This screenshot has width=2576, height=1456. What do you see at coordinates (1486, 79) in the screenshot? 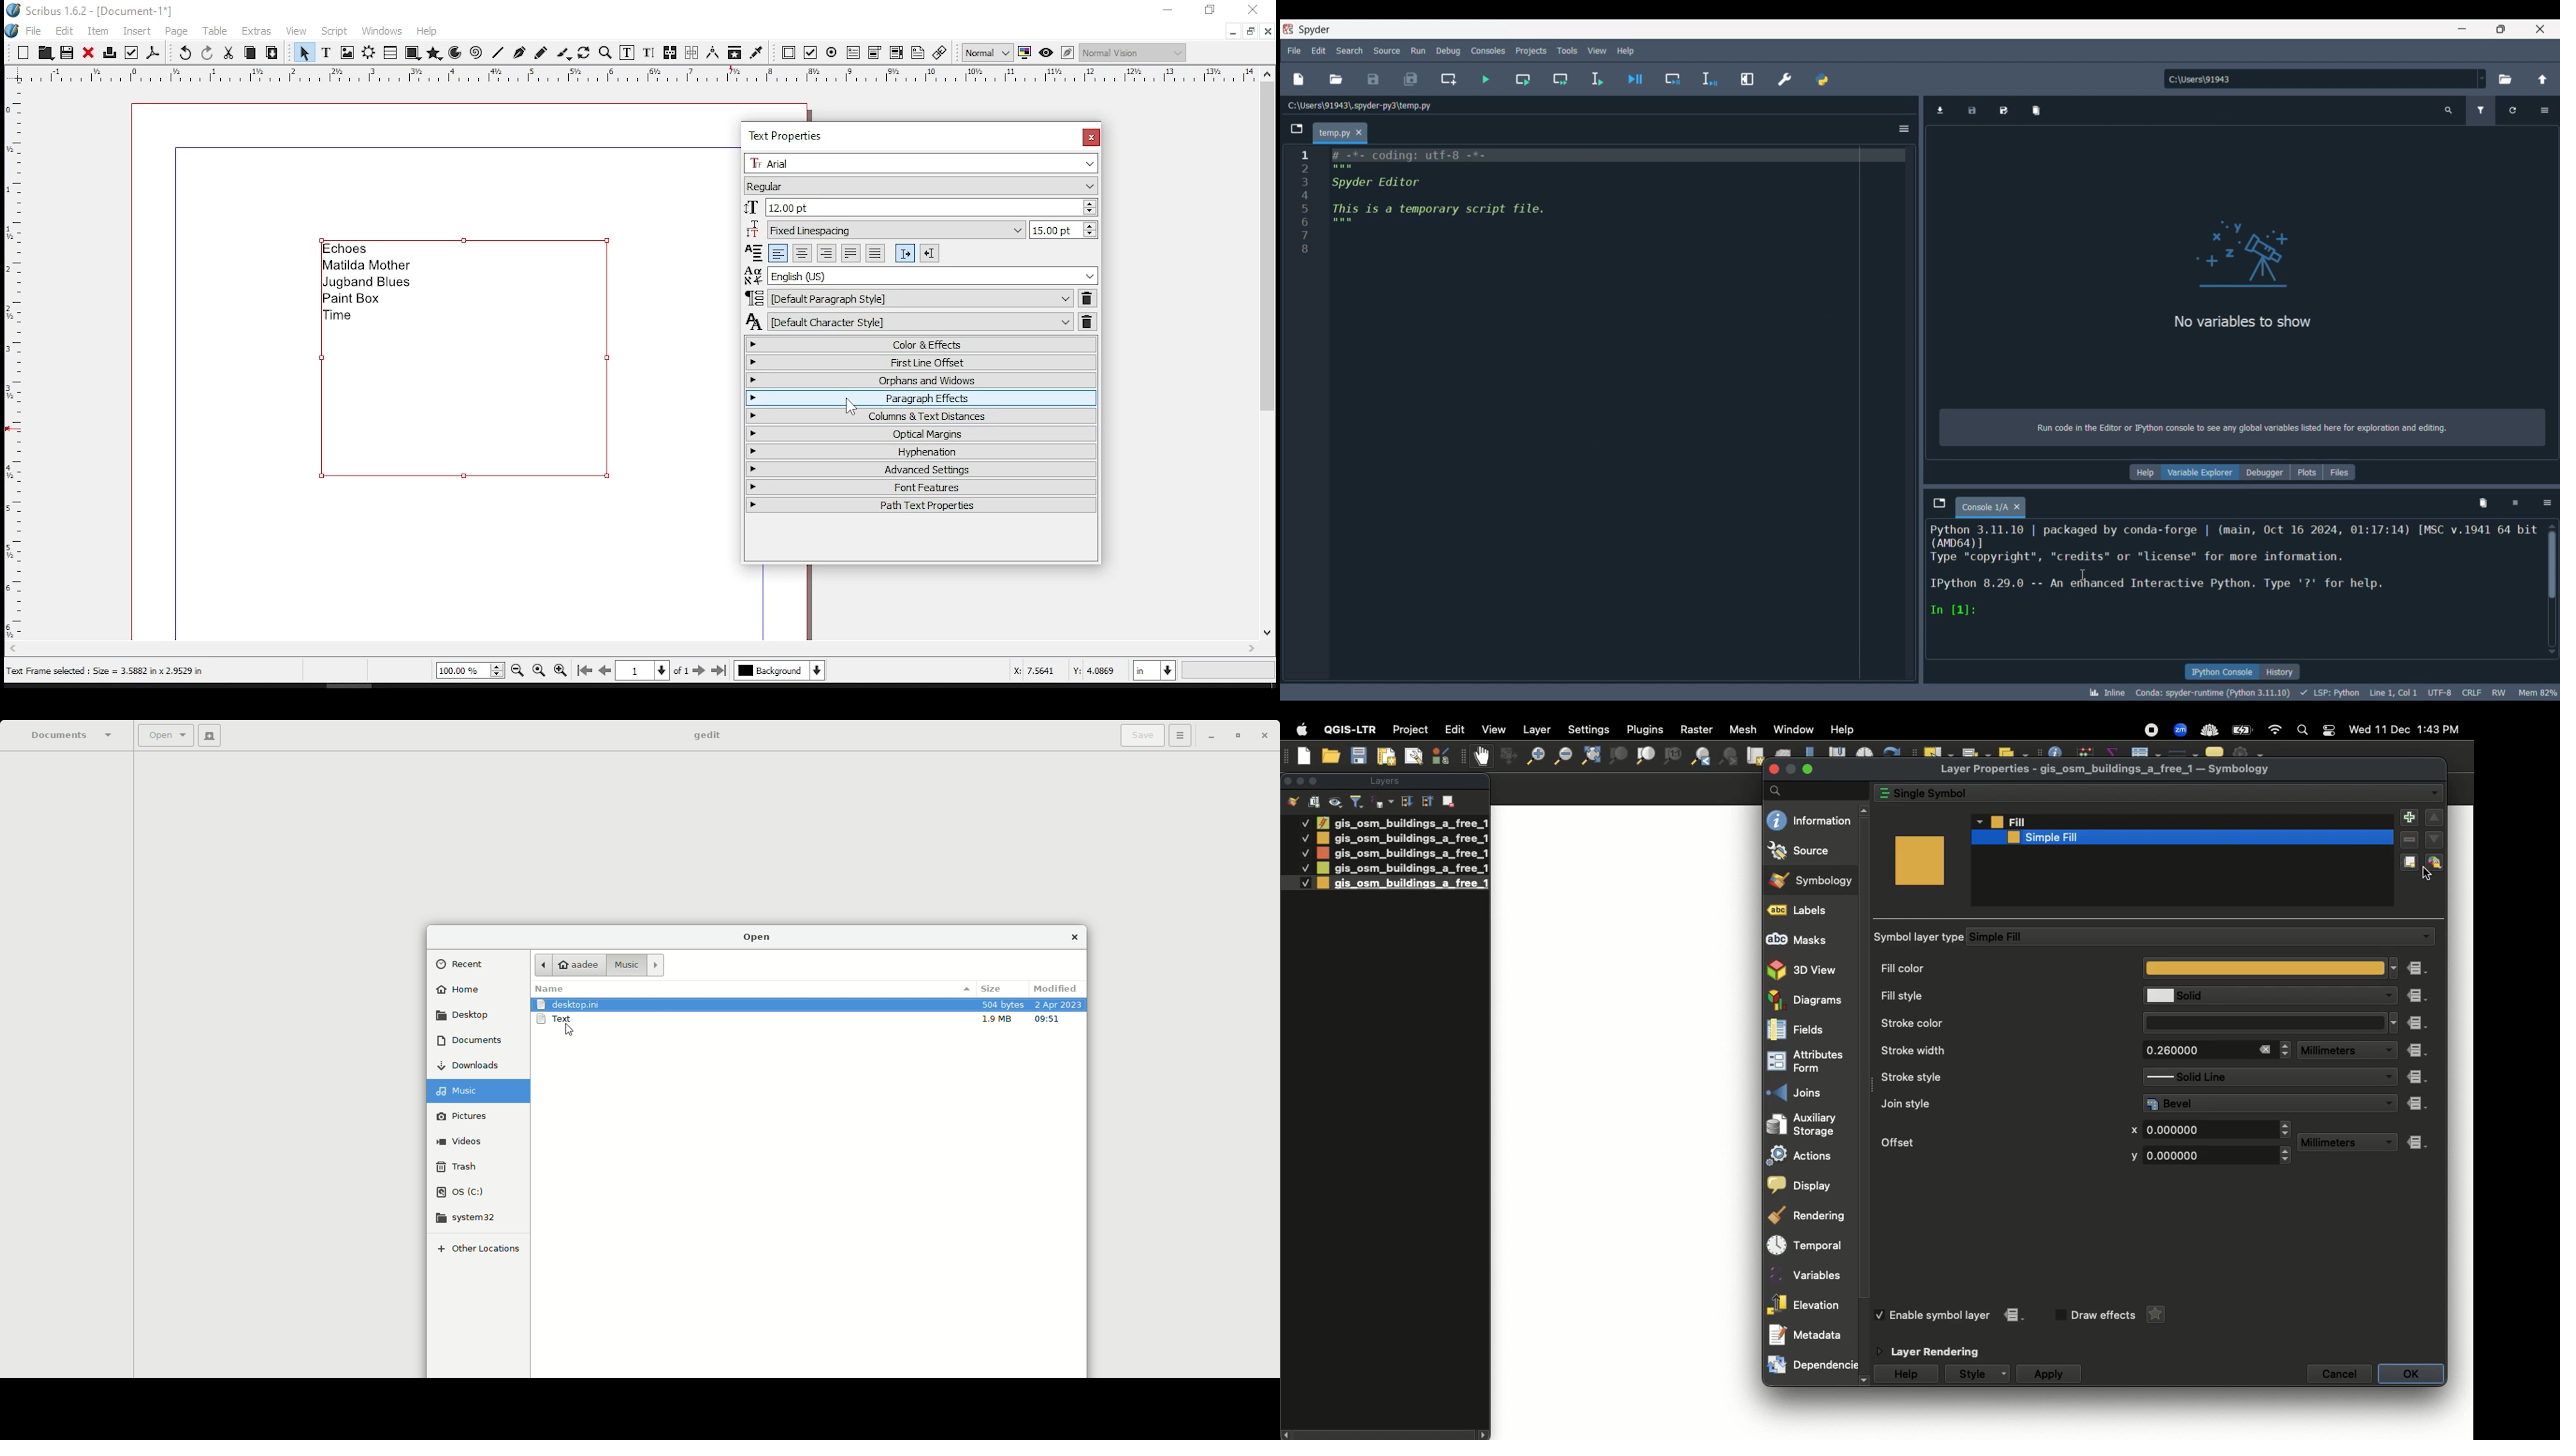
I see `Run file` at bounding box center [1486, 79].